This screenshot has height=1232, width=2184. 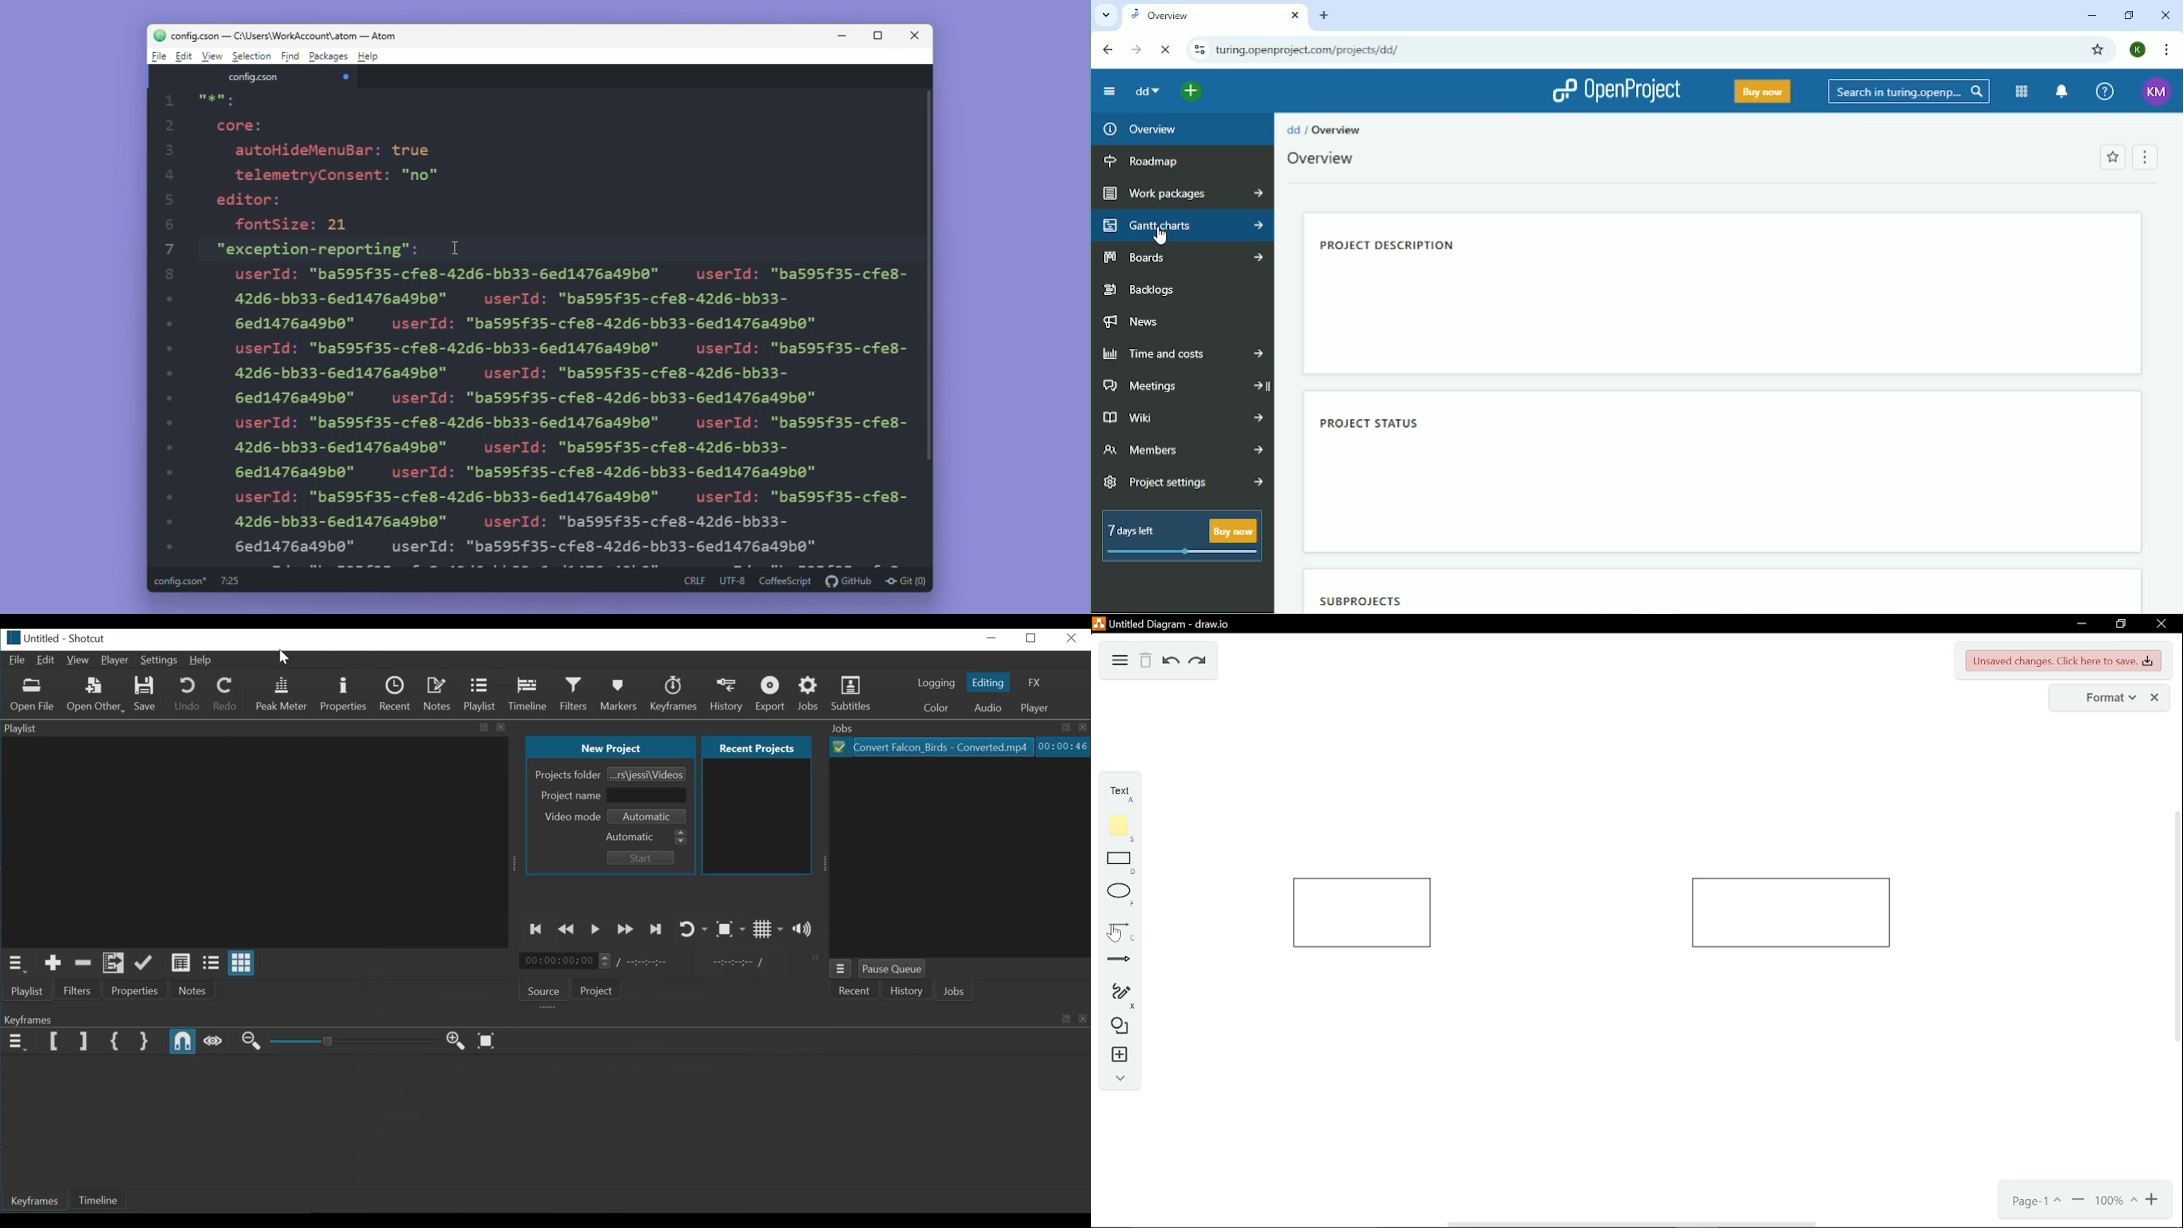 What do you see at coordinates (2122, 624) in the screenshot?
I see `restore down` at bounding box center [2122, 624].